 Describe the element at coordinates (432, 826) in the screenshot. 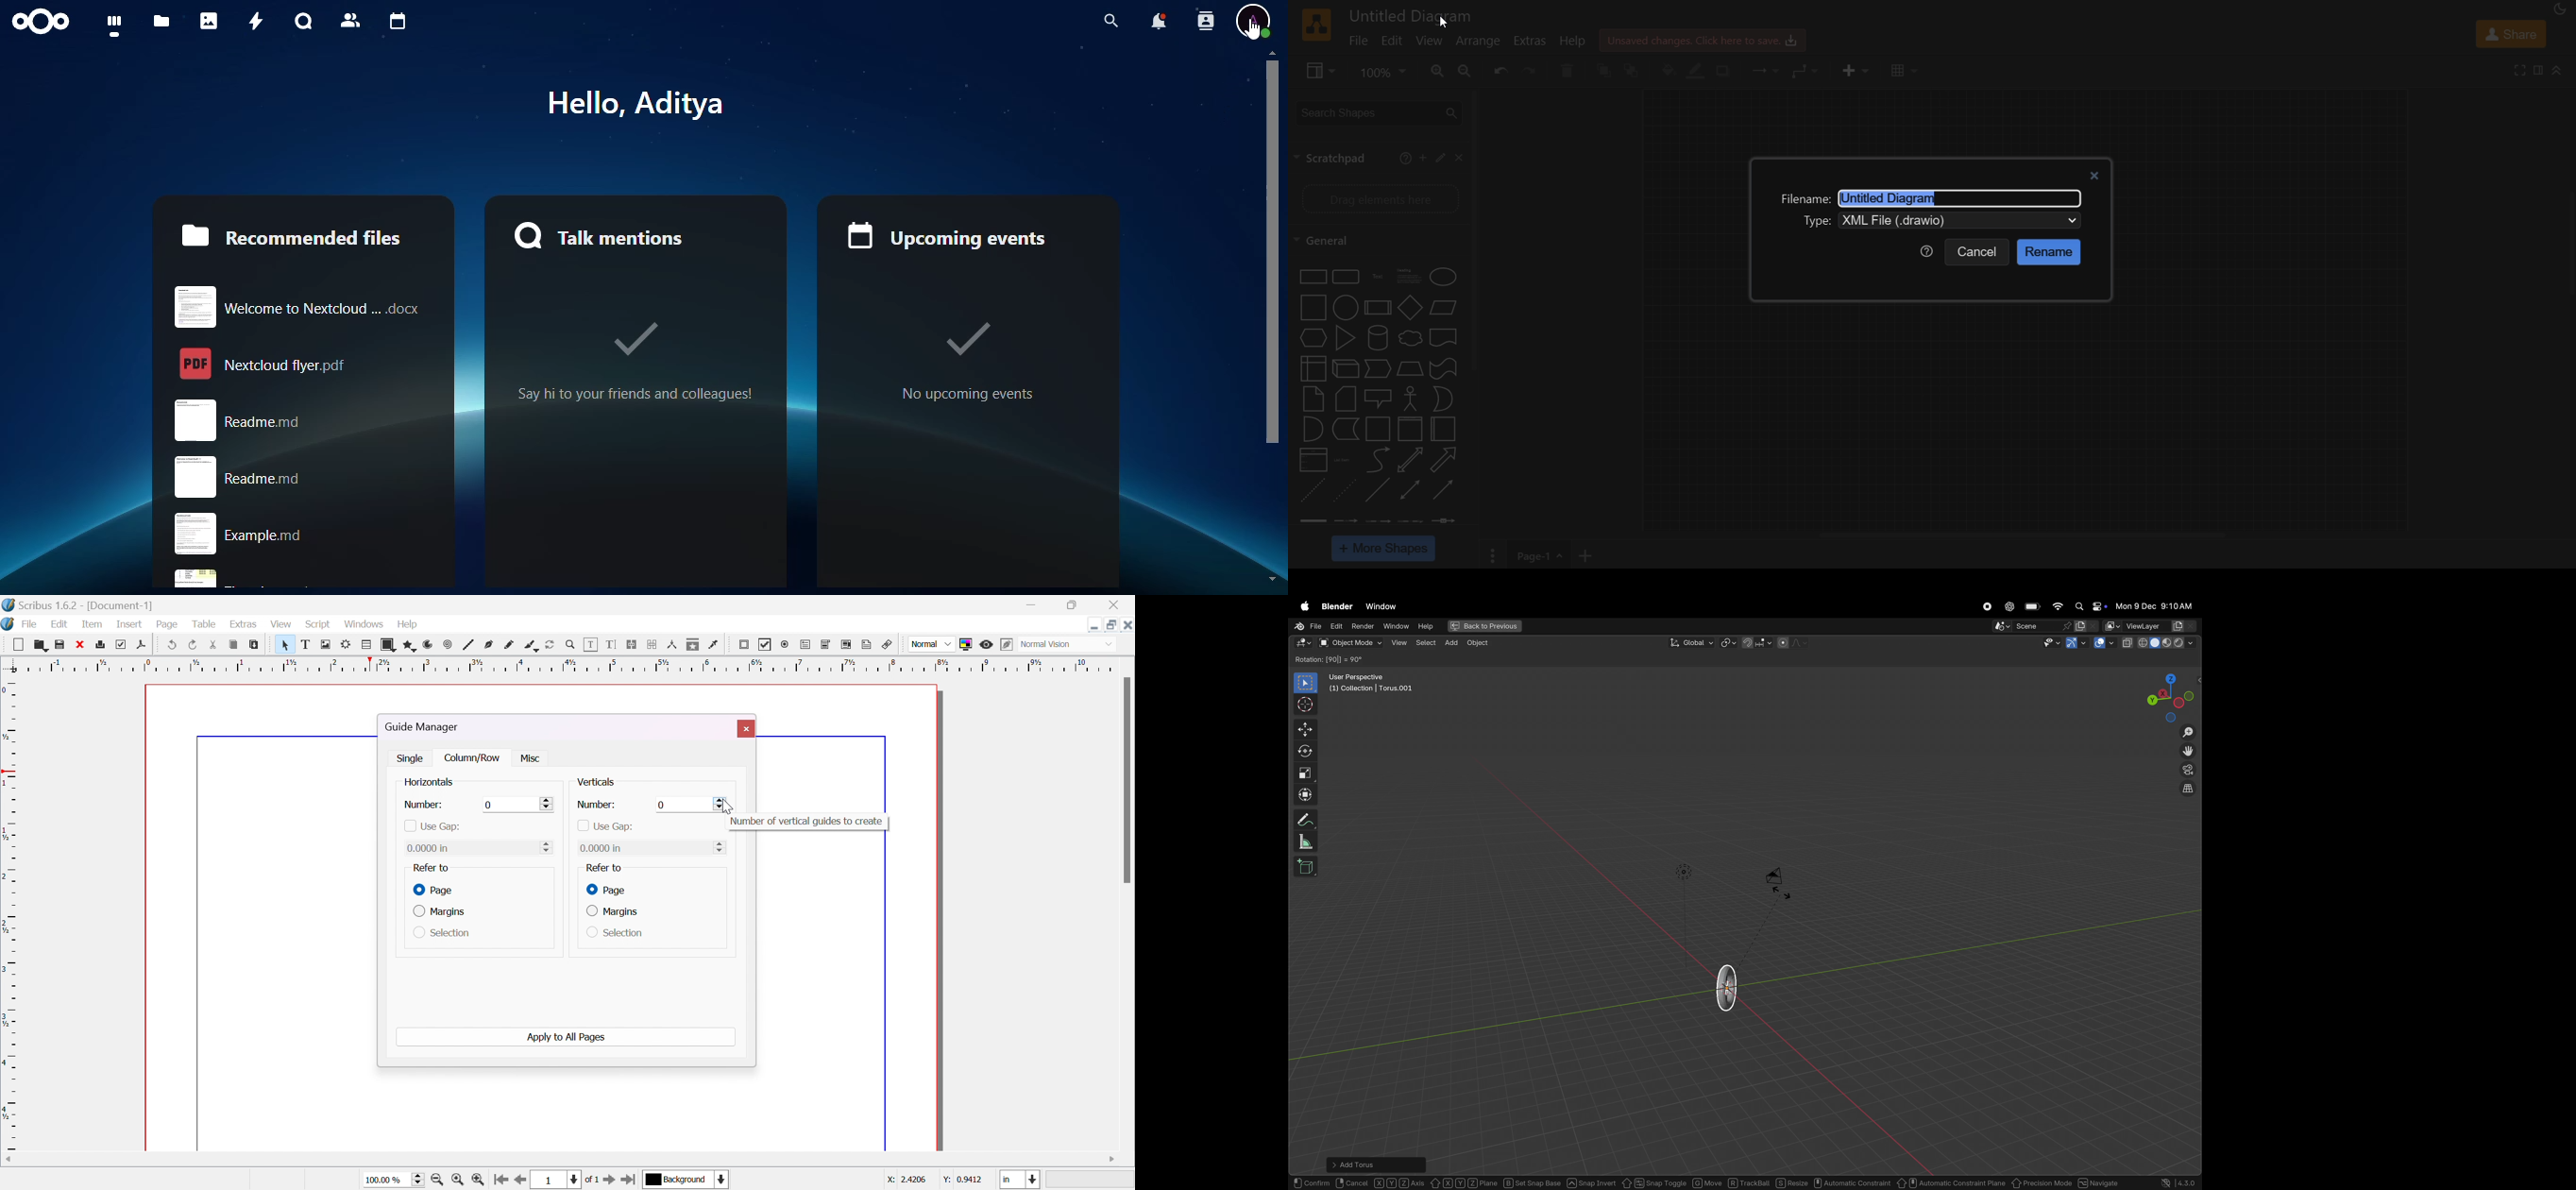

I see `use gap` at that location.